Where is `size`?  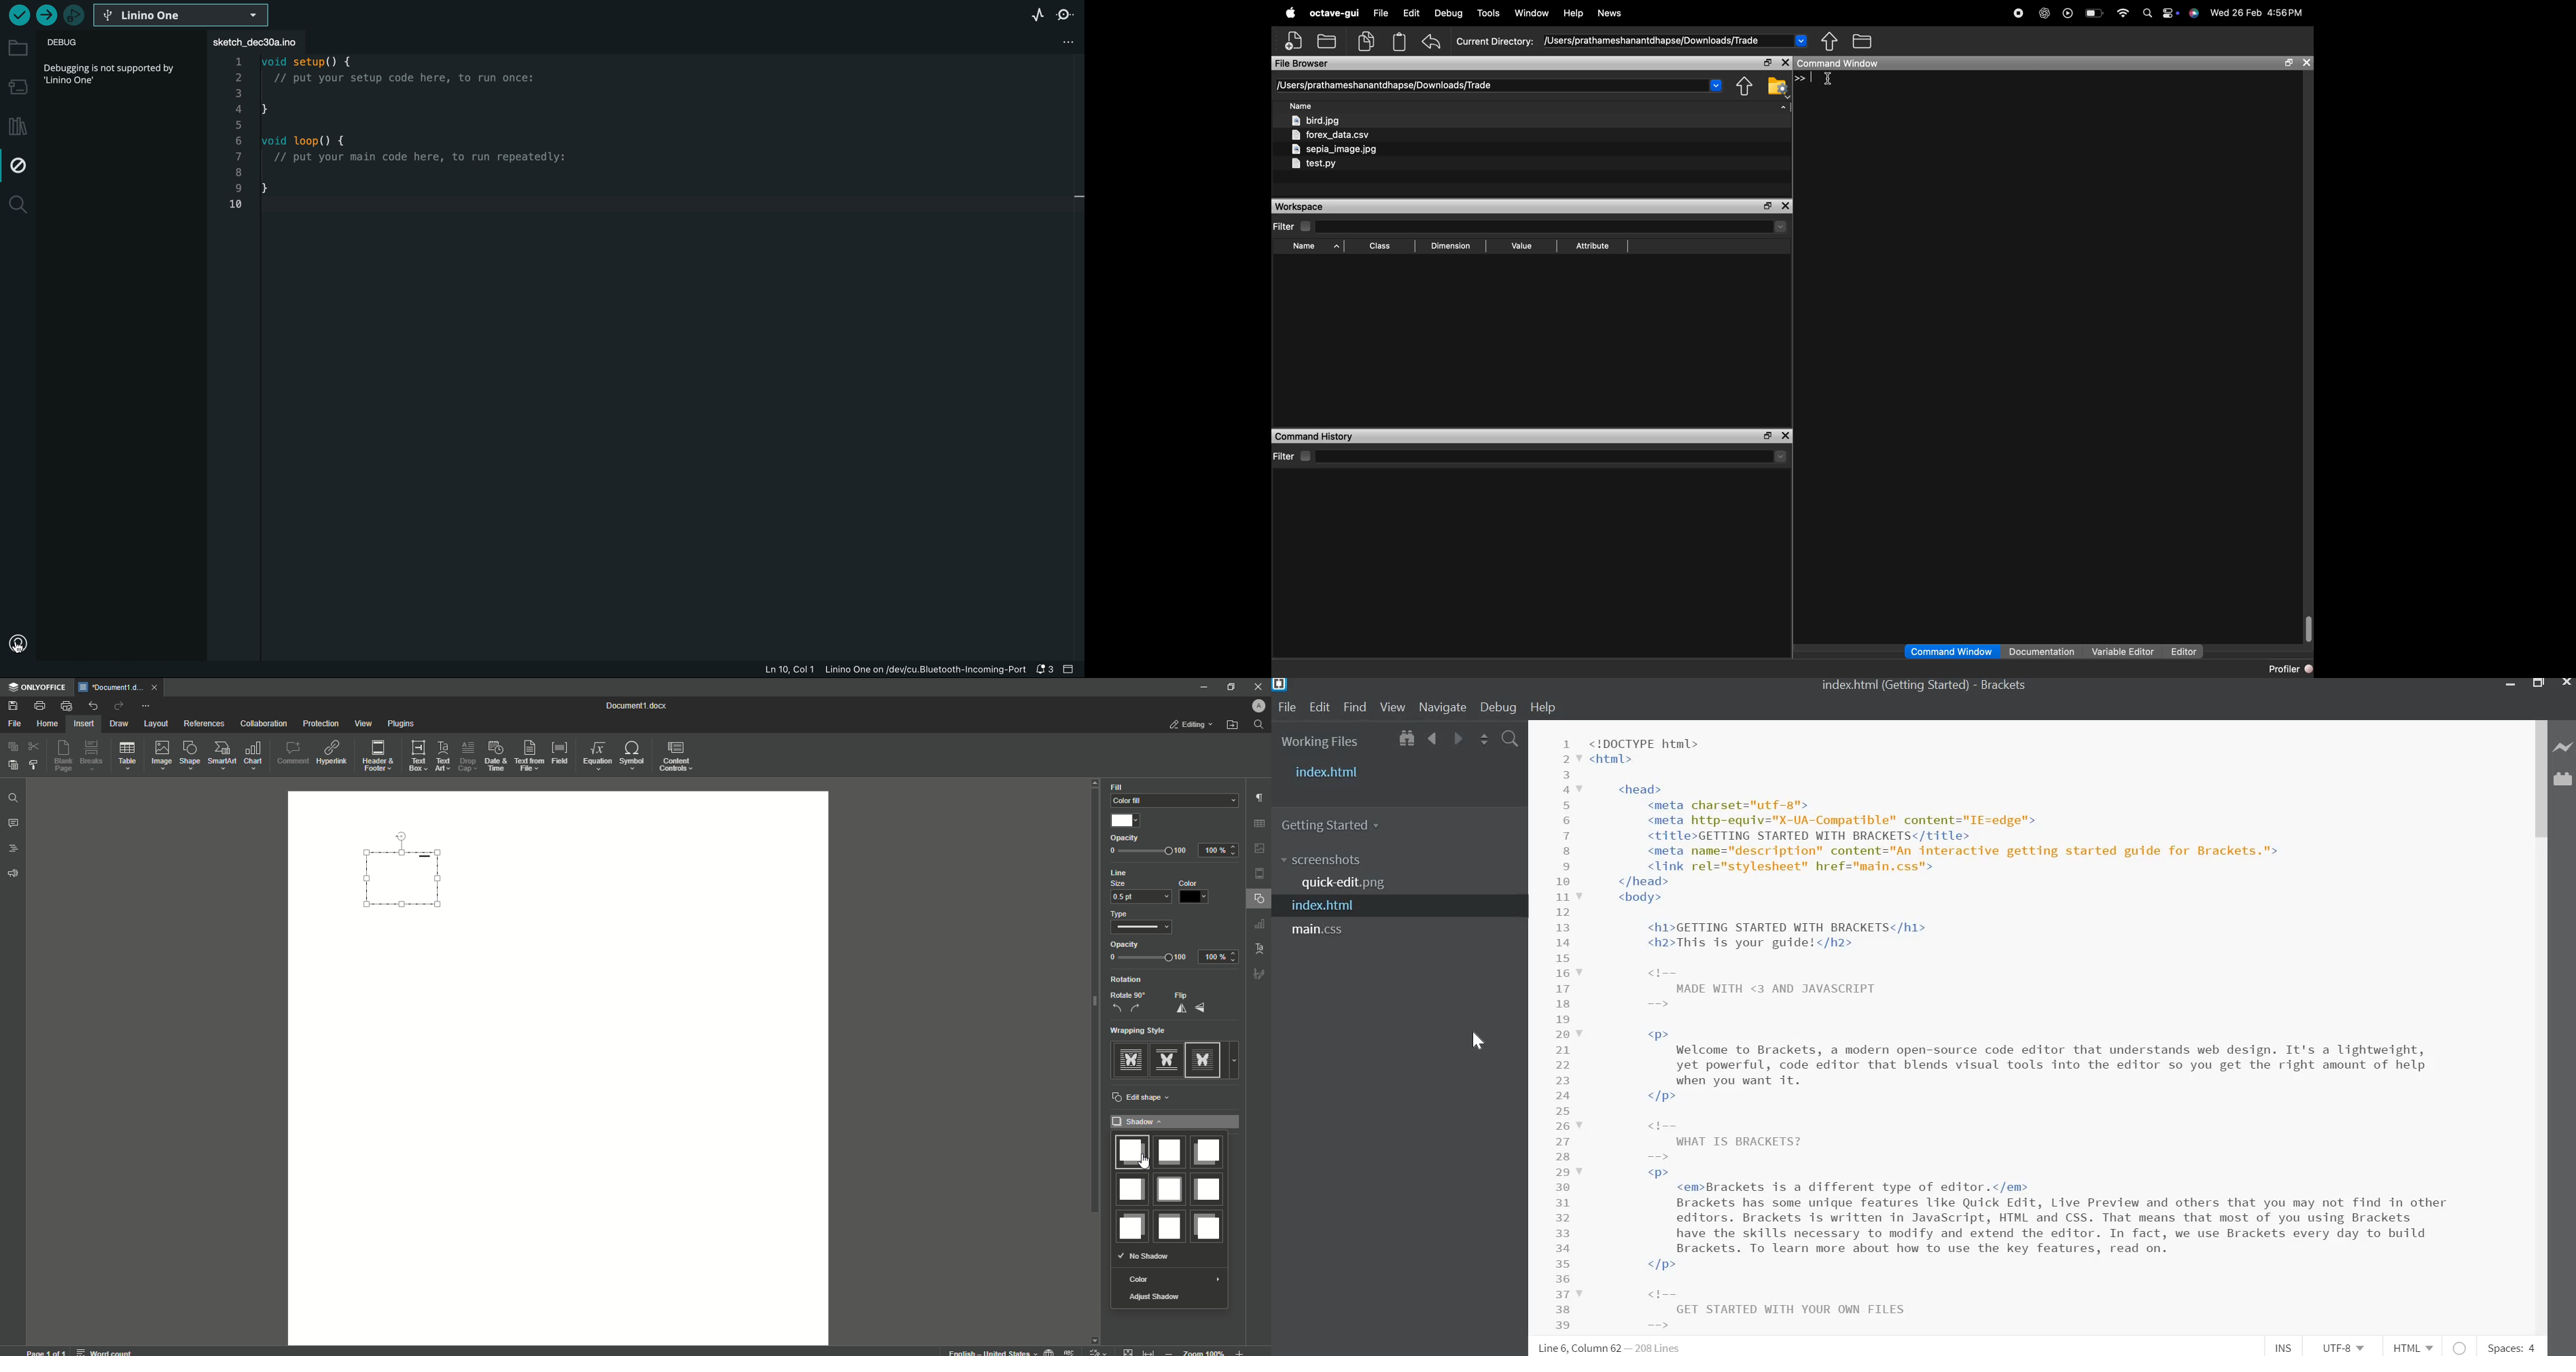 size is located at coordinates (1123, 883).